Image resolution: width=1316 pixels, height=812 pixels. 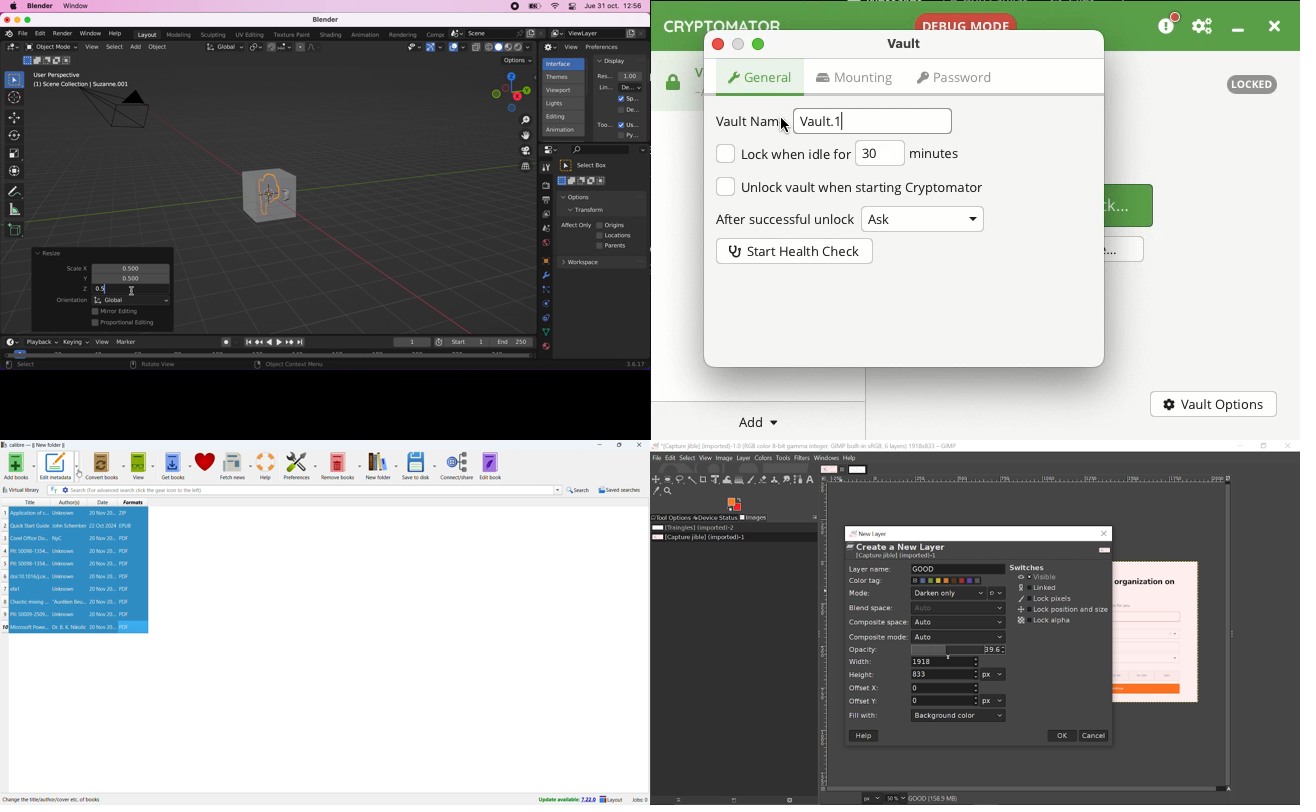 I want to click on minimize, so click(x=599, y=445).